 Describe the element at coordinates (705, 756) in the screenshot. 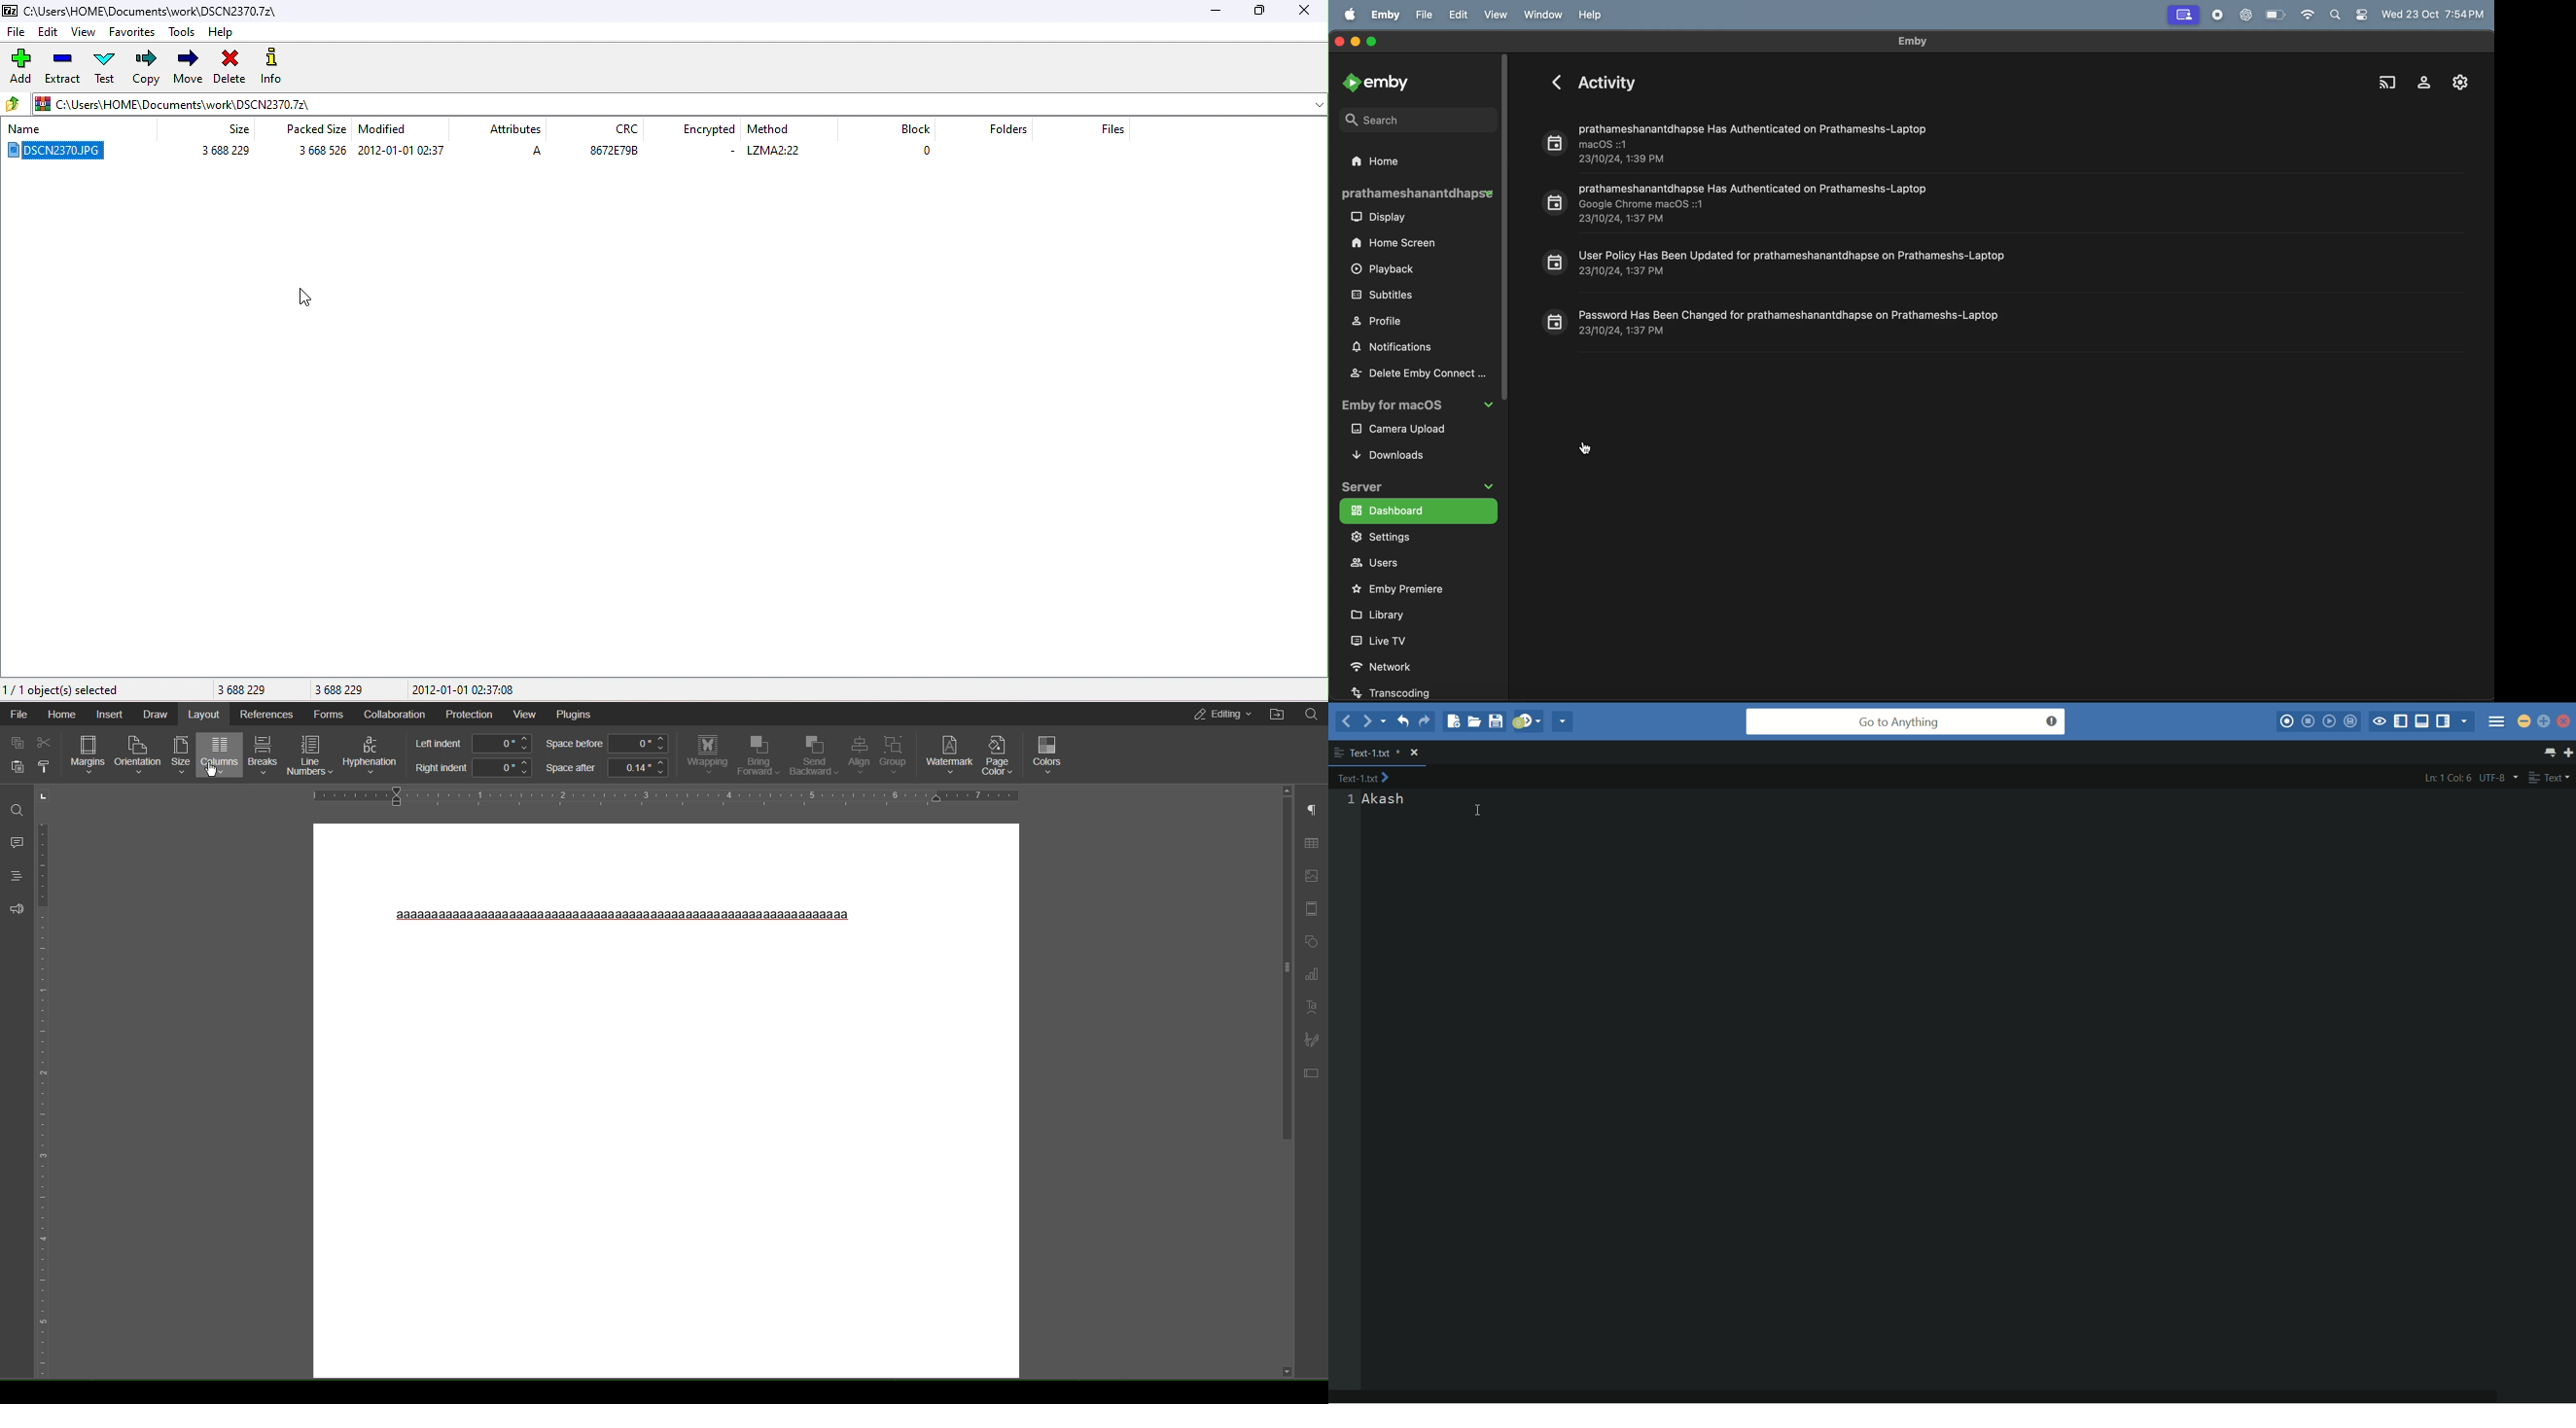

I see `Wrapping` at that location.